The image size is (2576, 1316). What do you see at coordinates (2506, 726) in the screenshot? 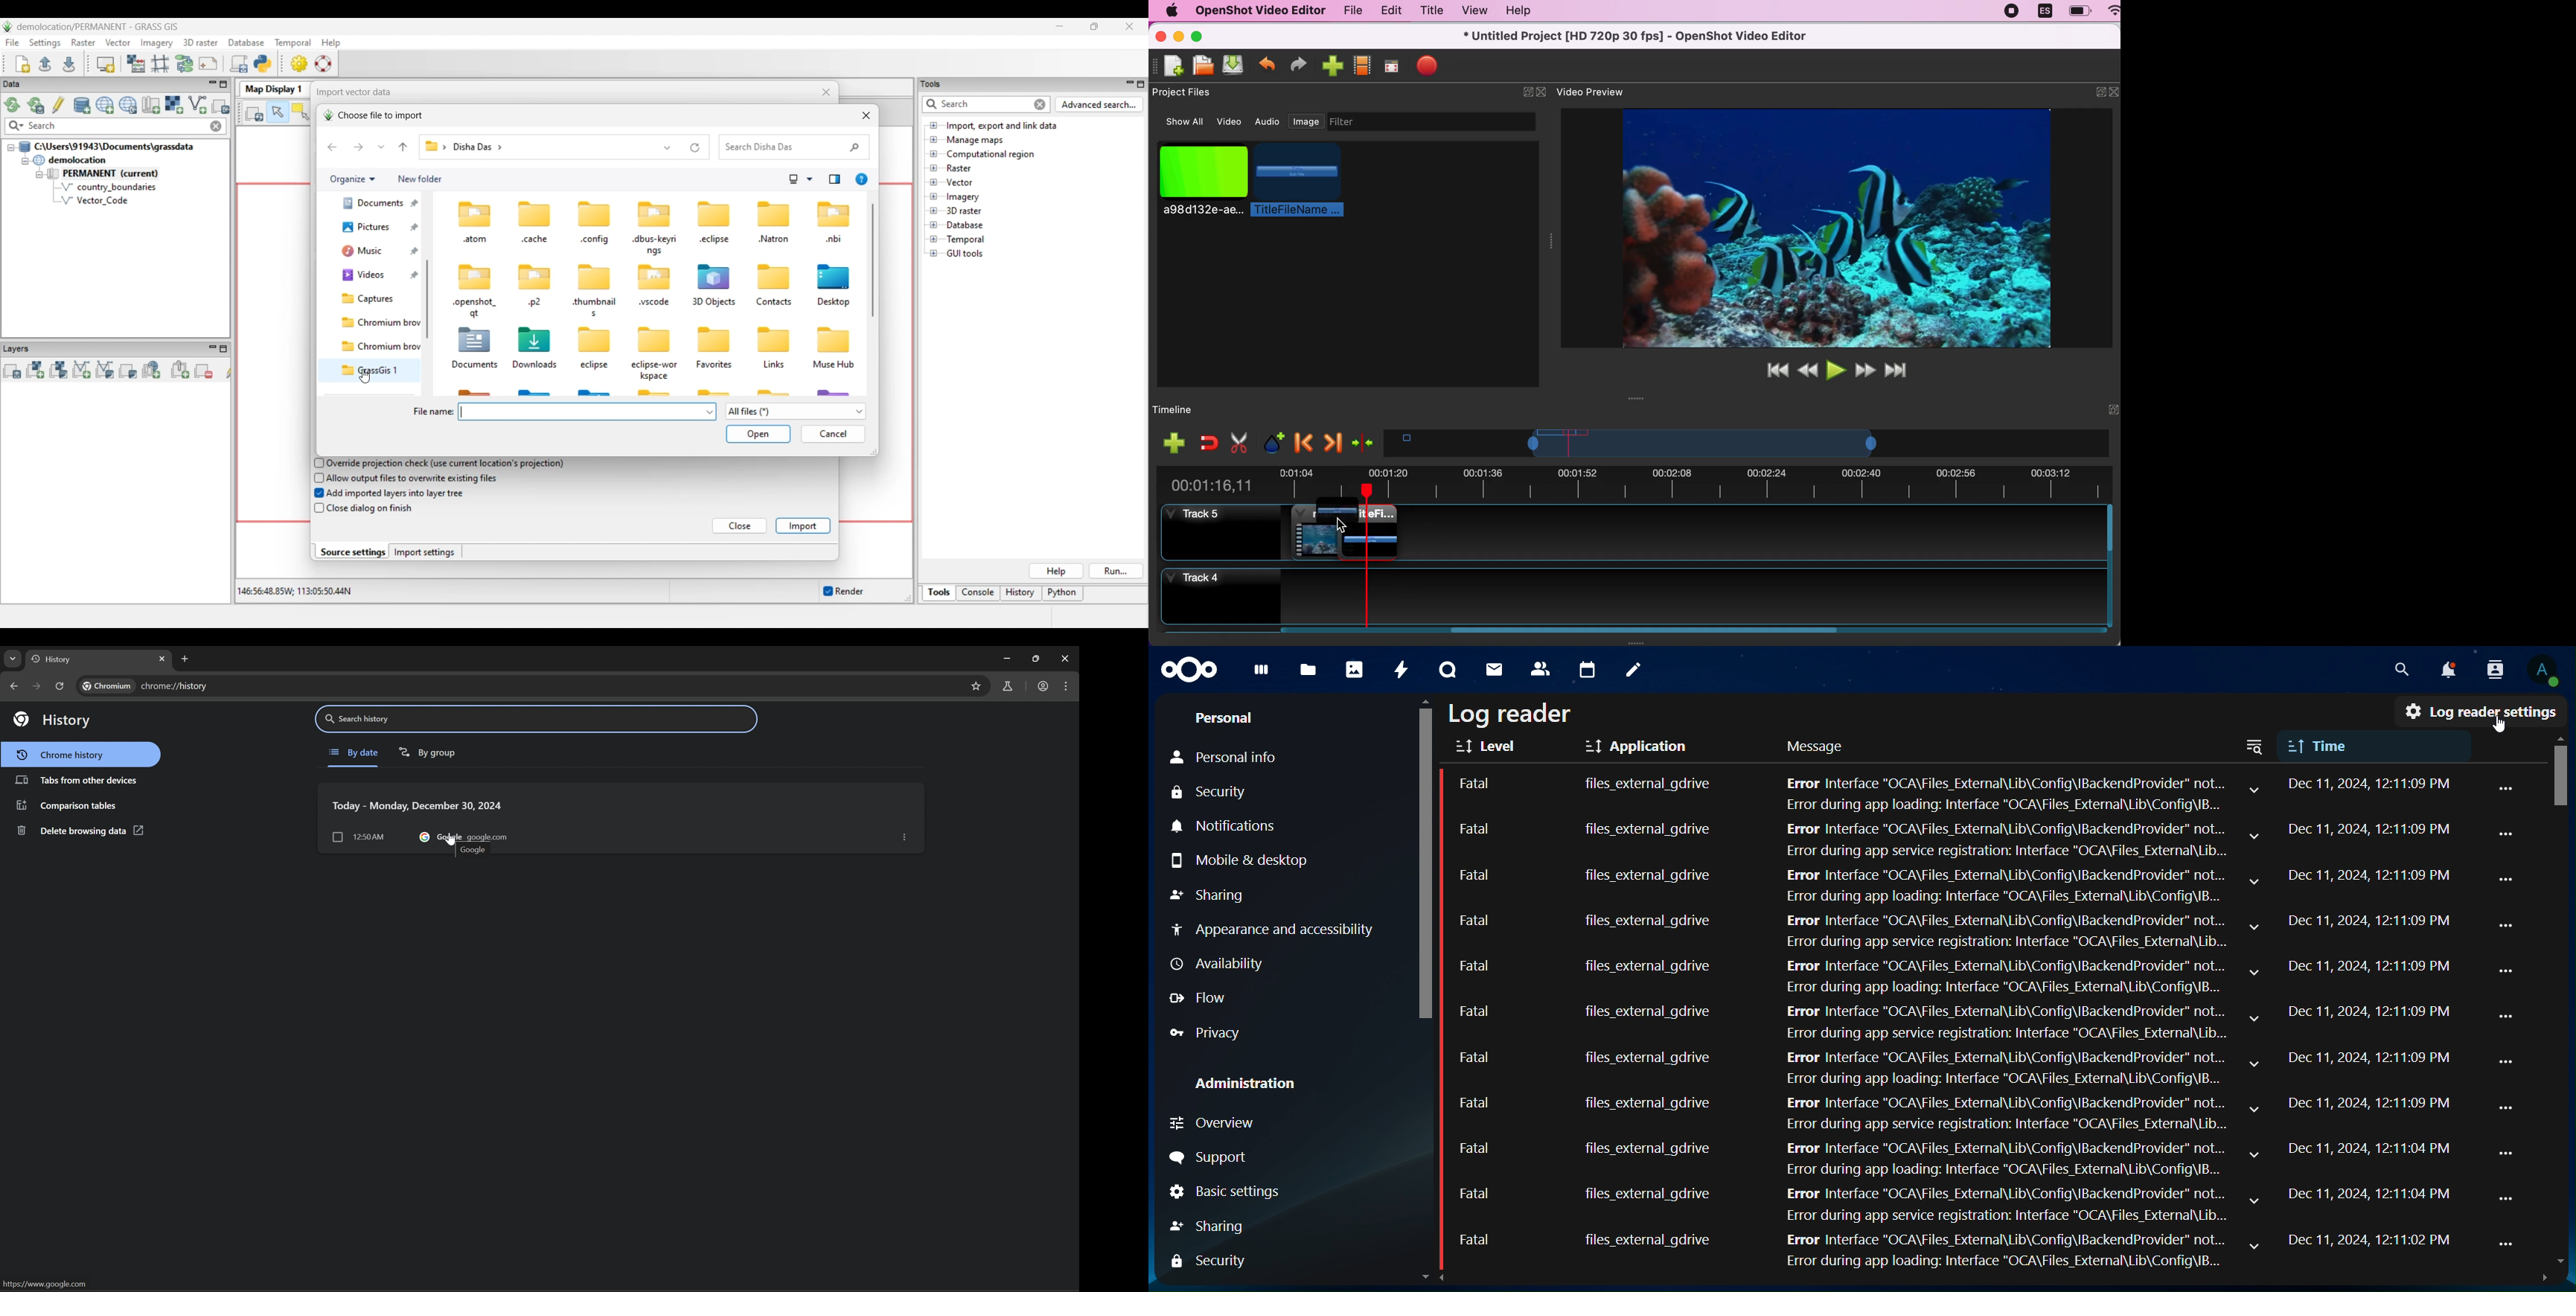
I see `cursor` at bounding box center [2506, 726].